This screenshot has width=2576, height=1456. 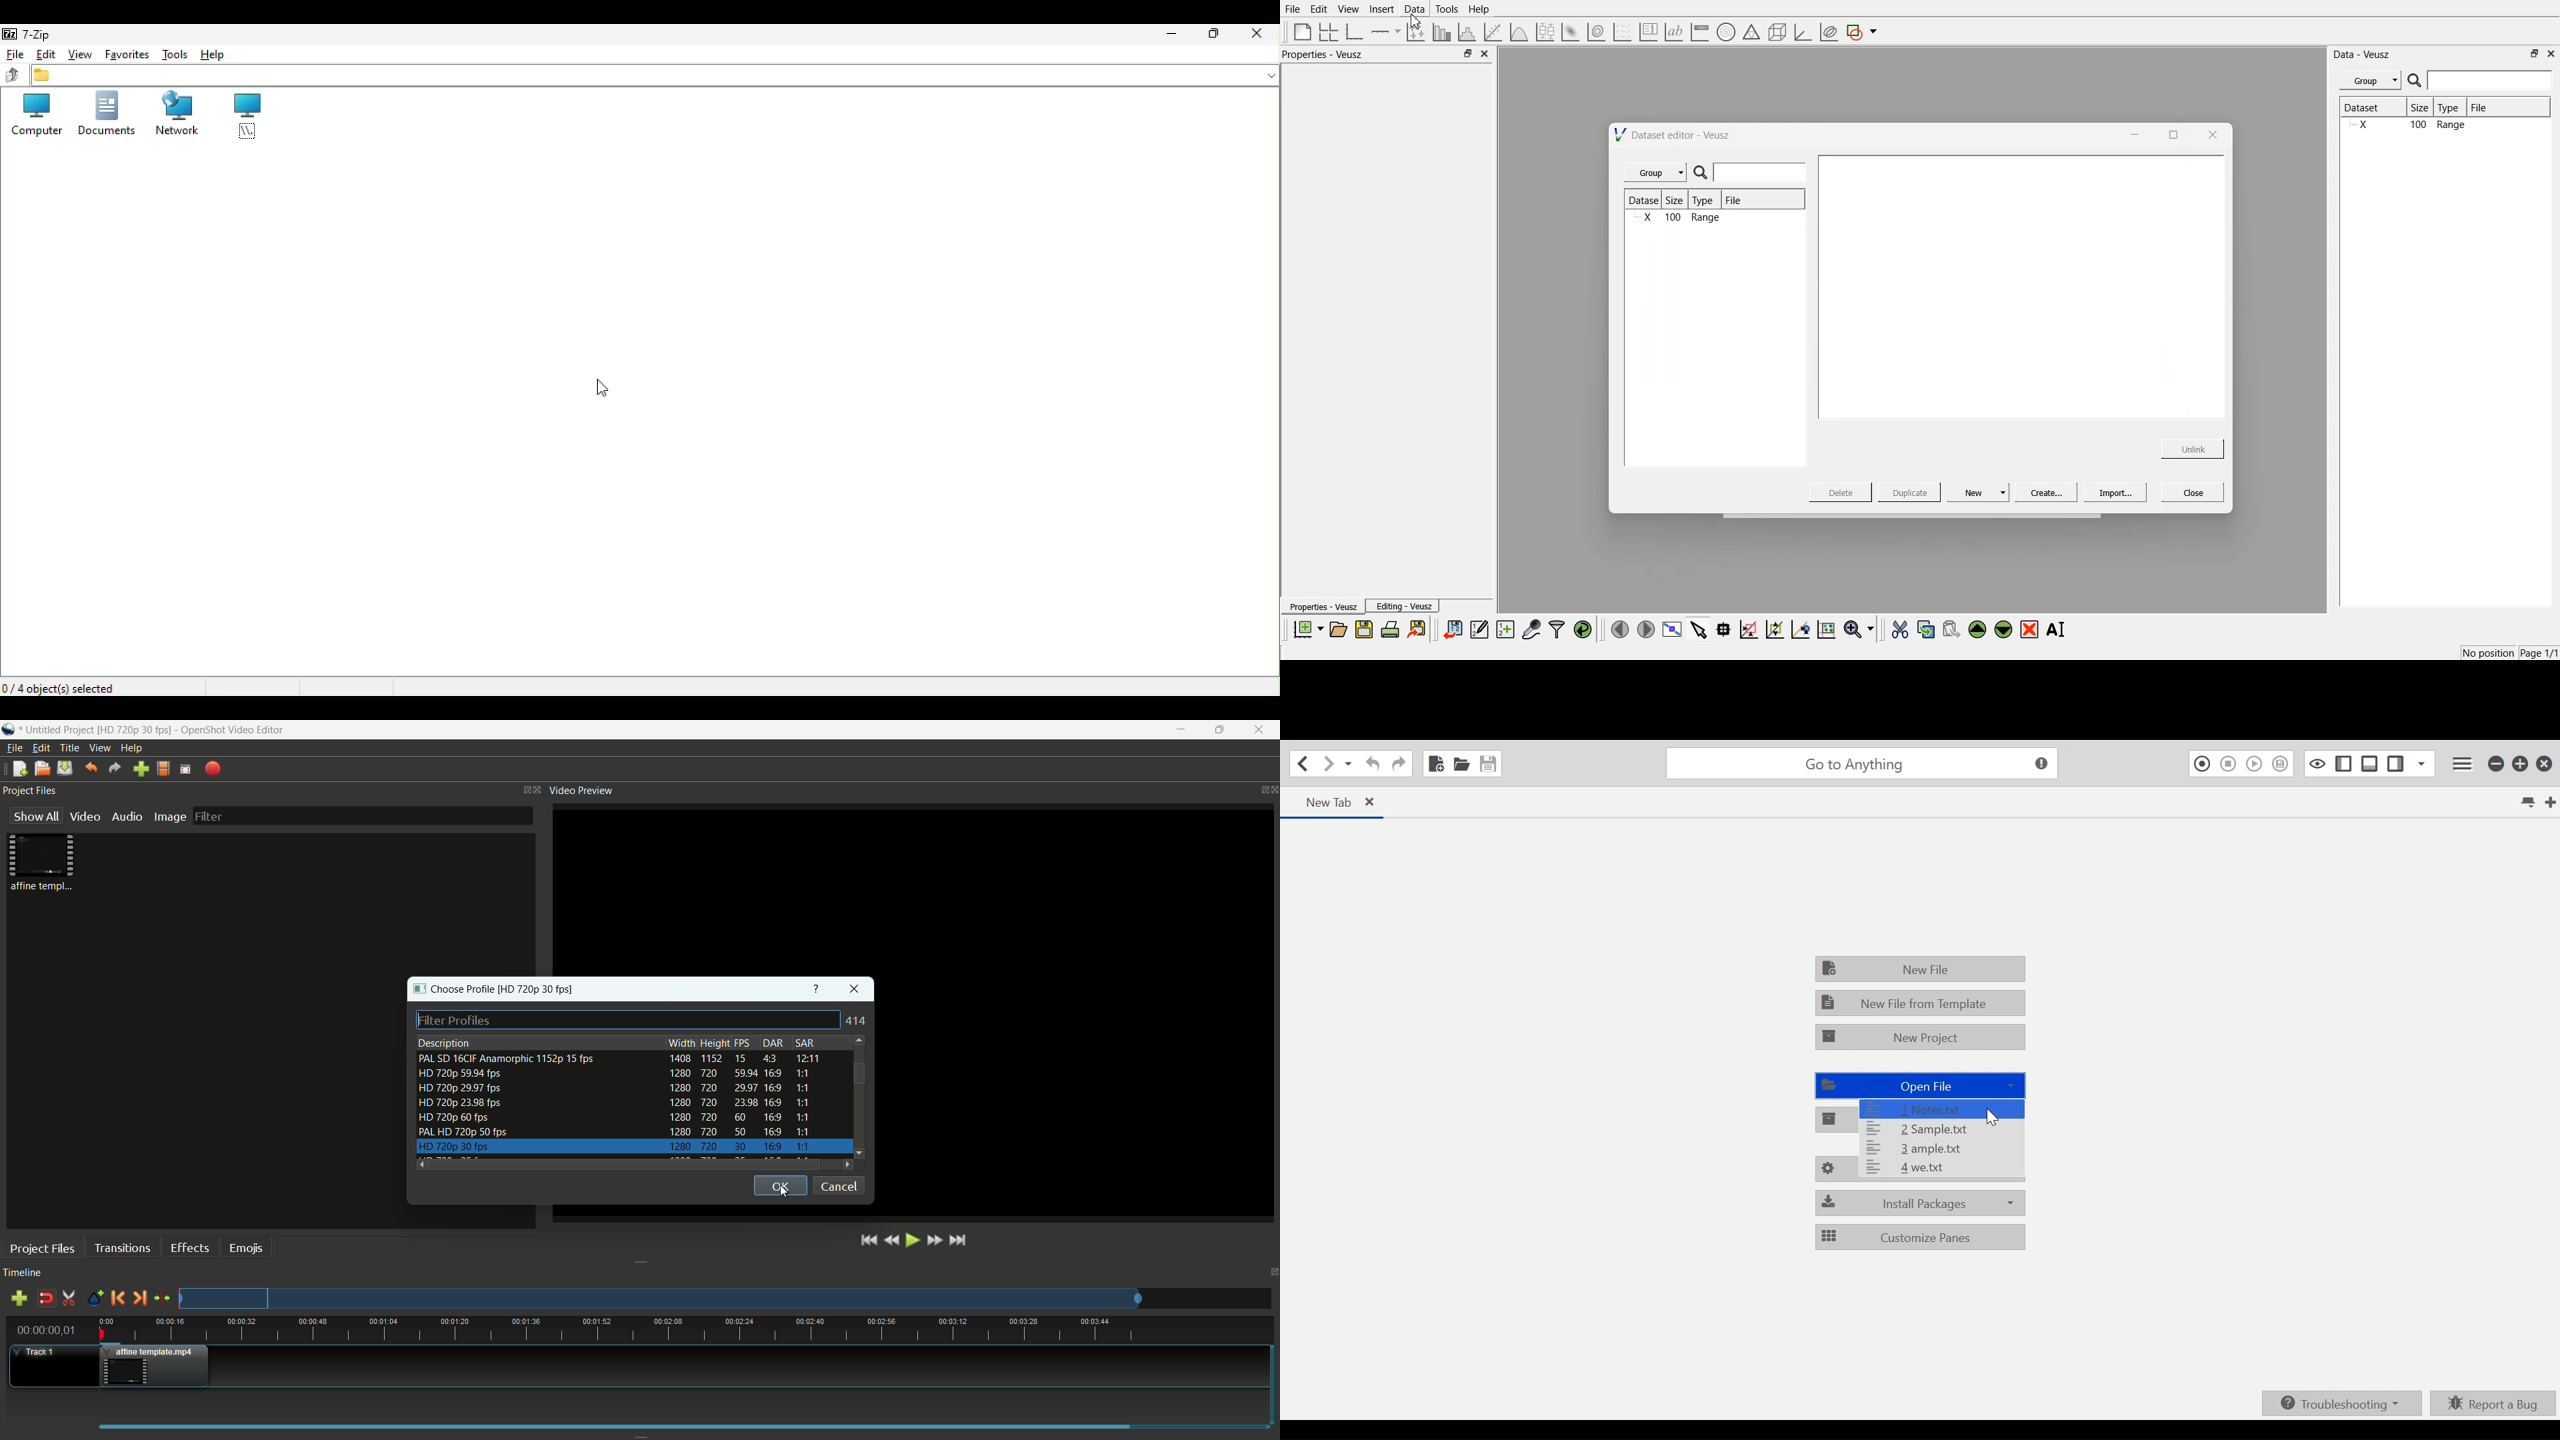 What do you see at coordinates (626, 1165) in the screenshot?
I see `scroll bar` at bounding box center [626, 1165].